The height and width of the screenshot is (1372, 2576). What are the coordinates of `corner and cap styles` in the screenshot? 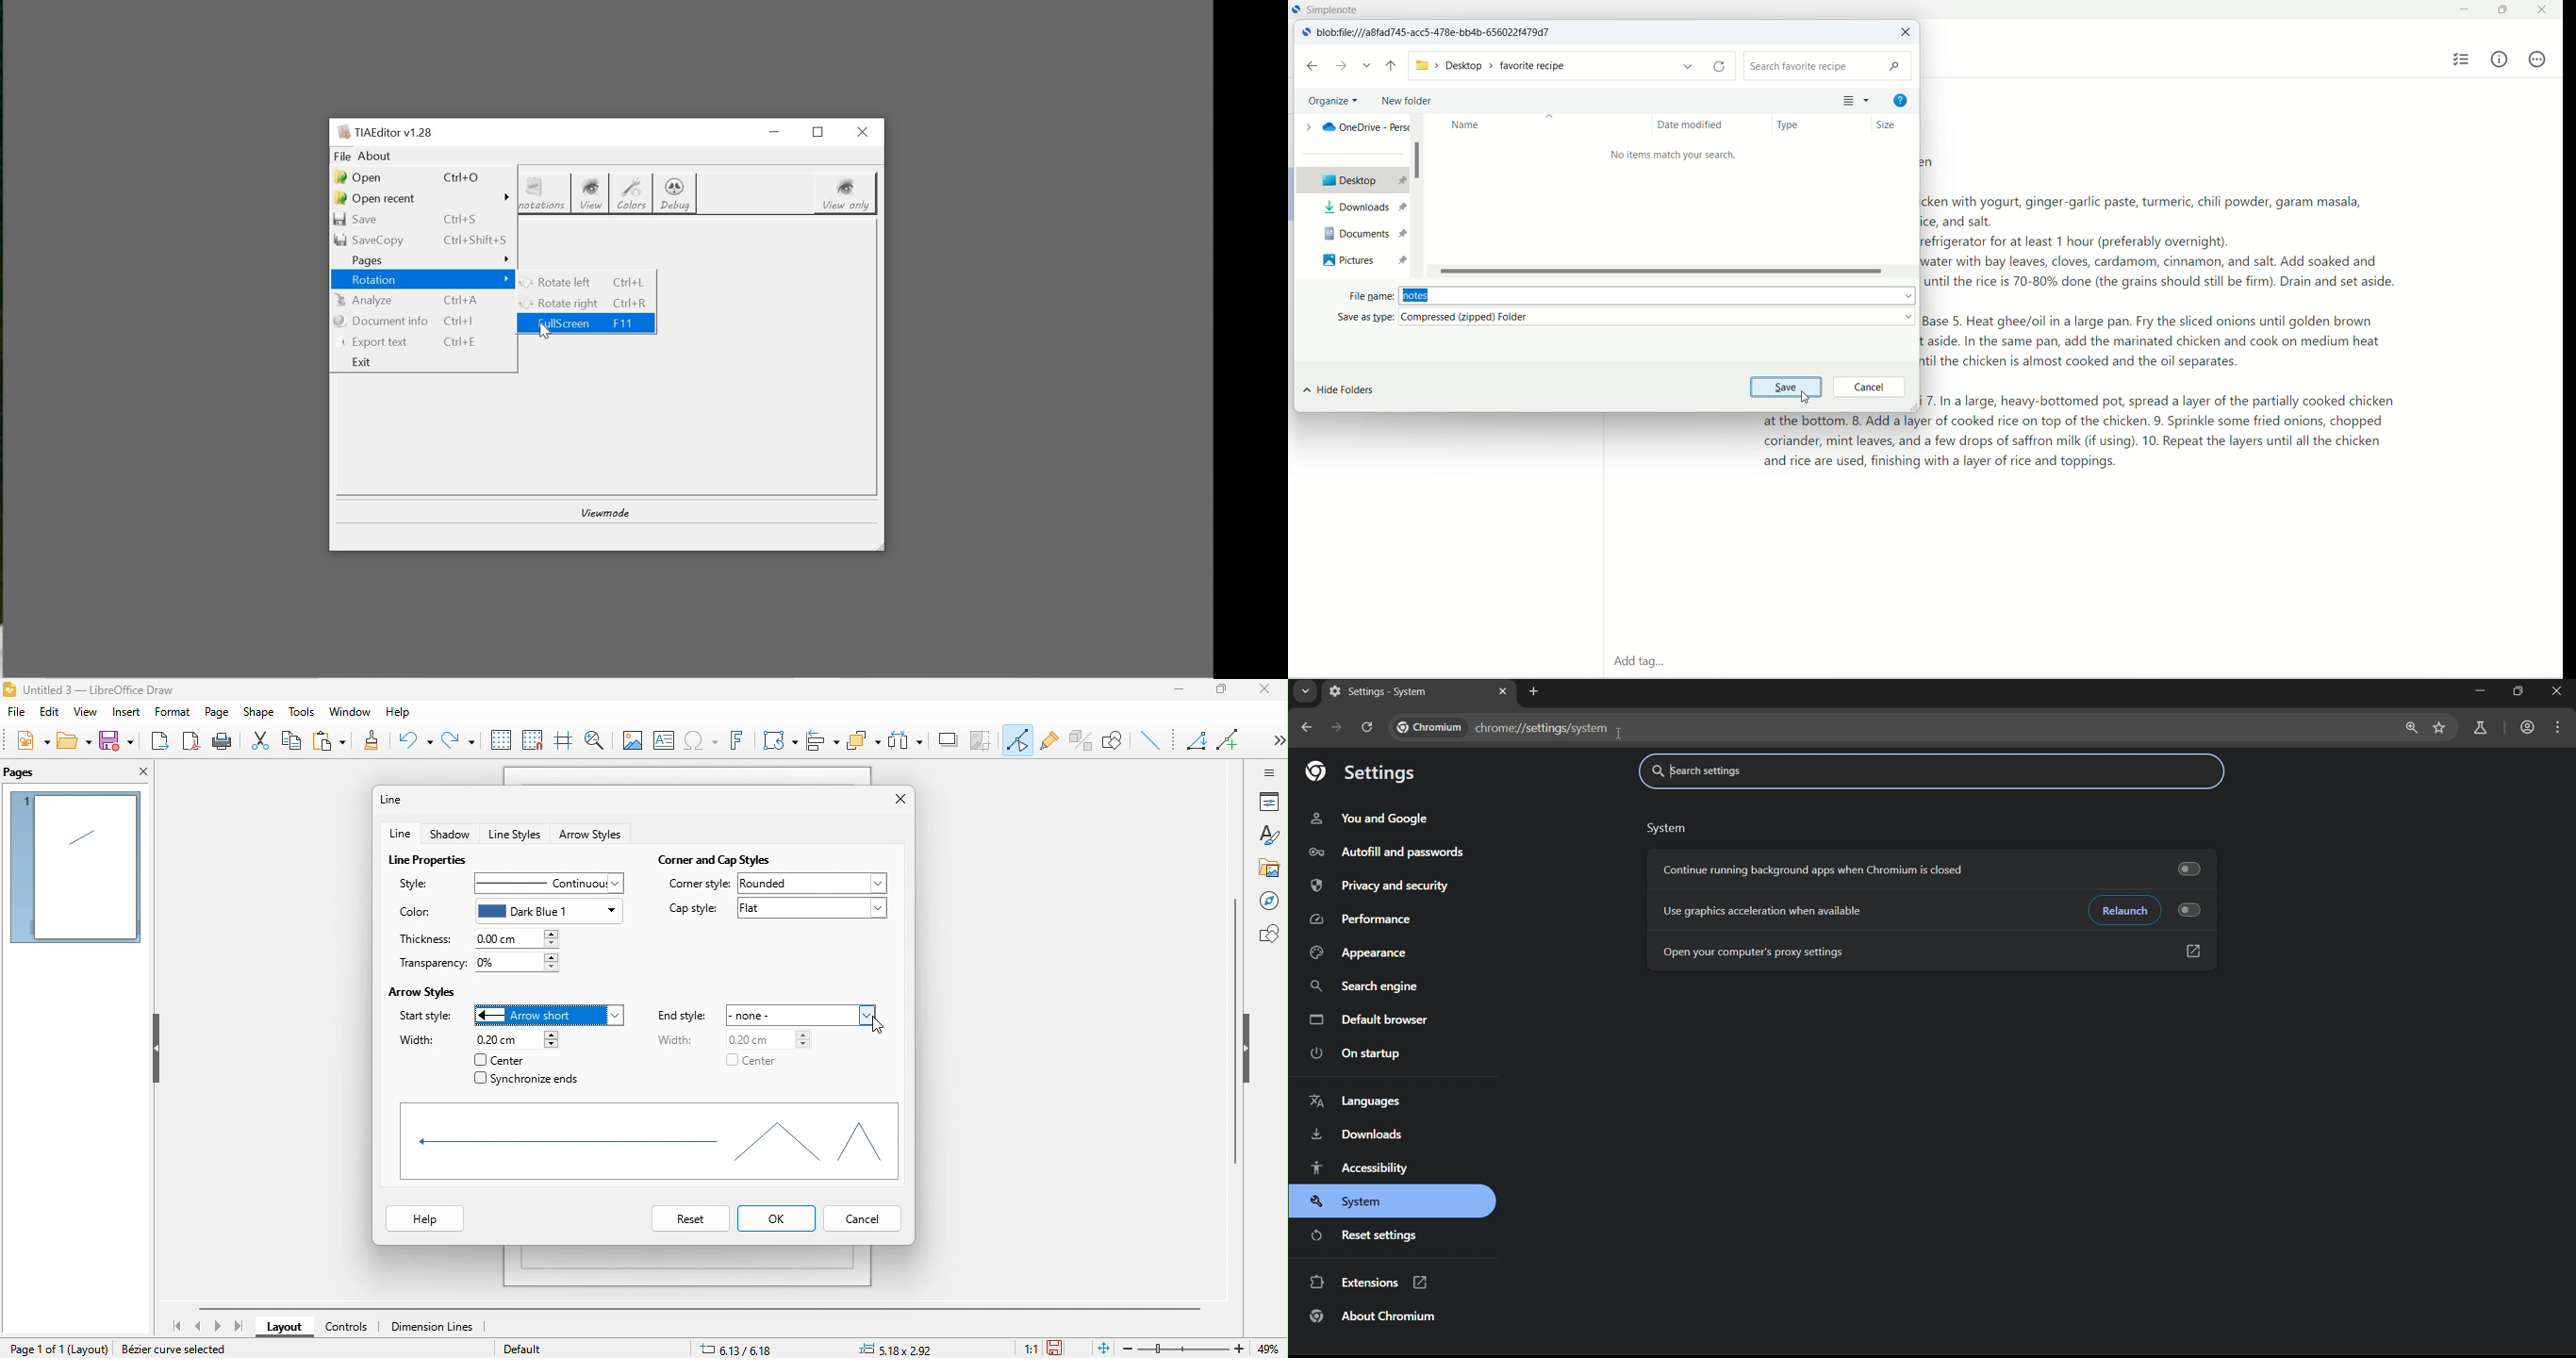 It's located at (718, 856).